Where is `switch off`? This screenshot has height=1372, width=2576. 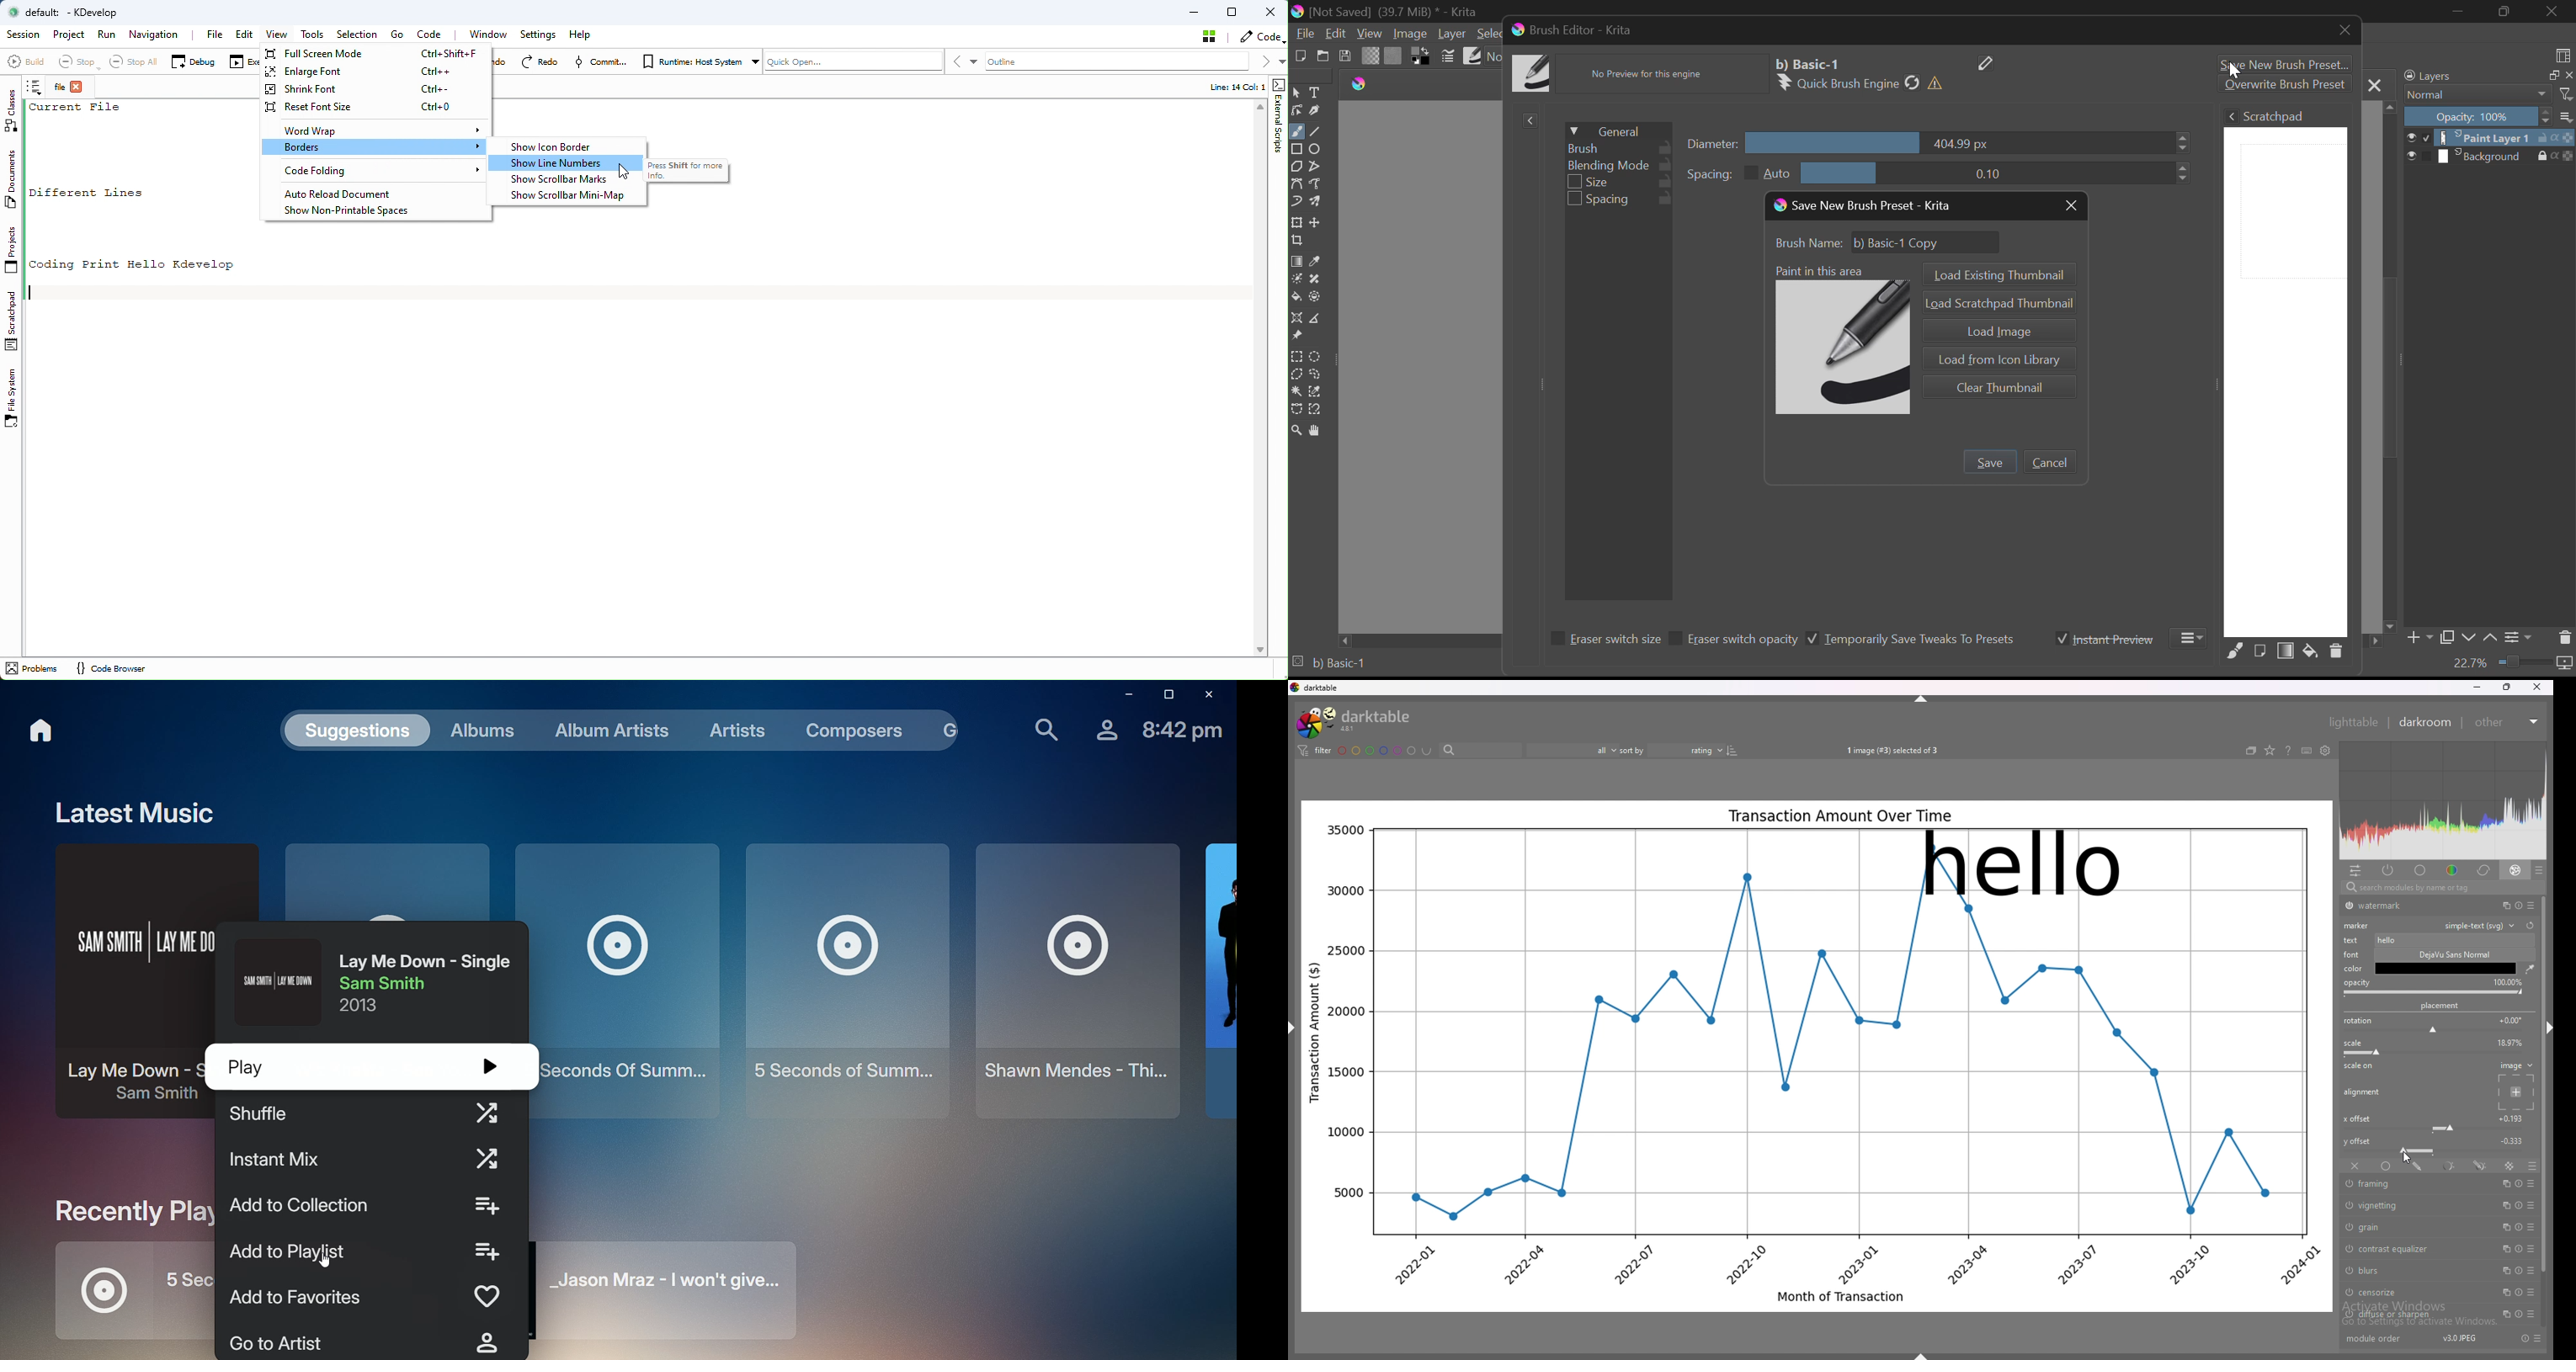
switch off is located at coordinates (2349, 1271).